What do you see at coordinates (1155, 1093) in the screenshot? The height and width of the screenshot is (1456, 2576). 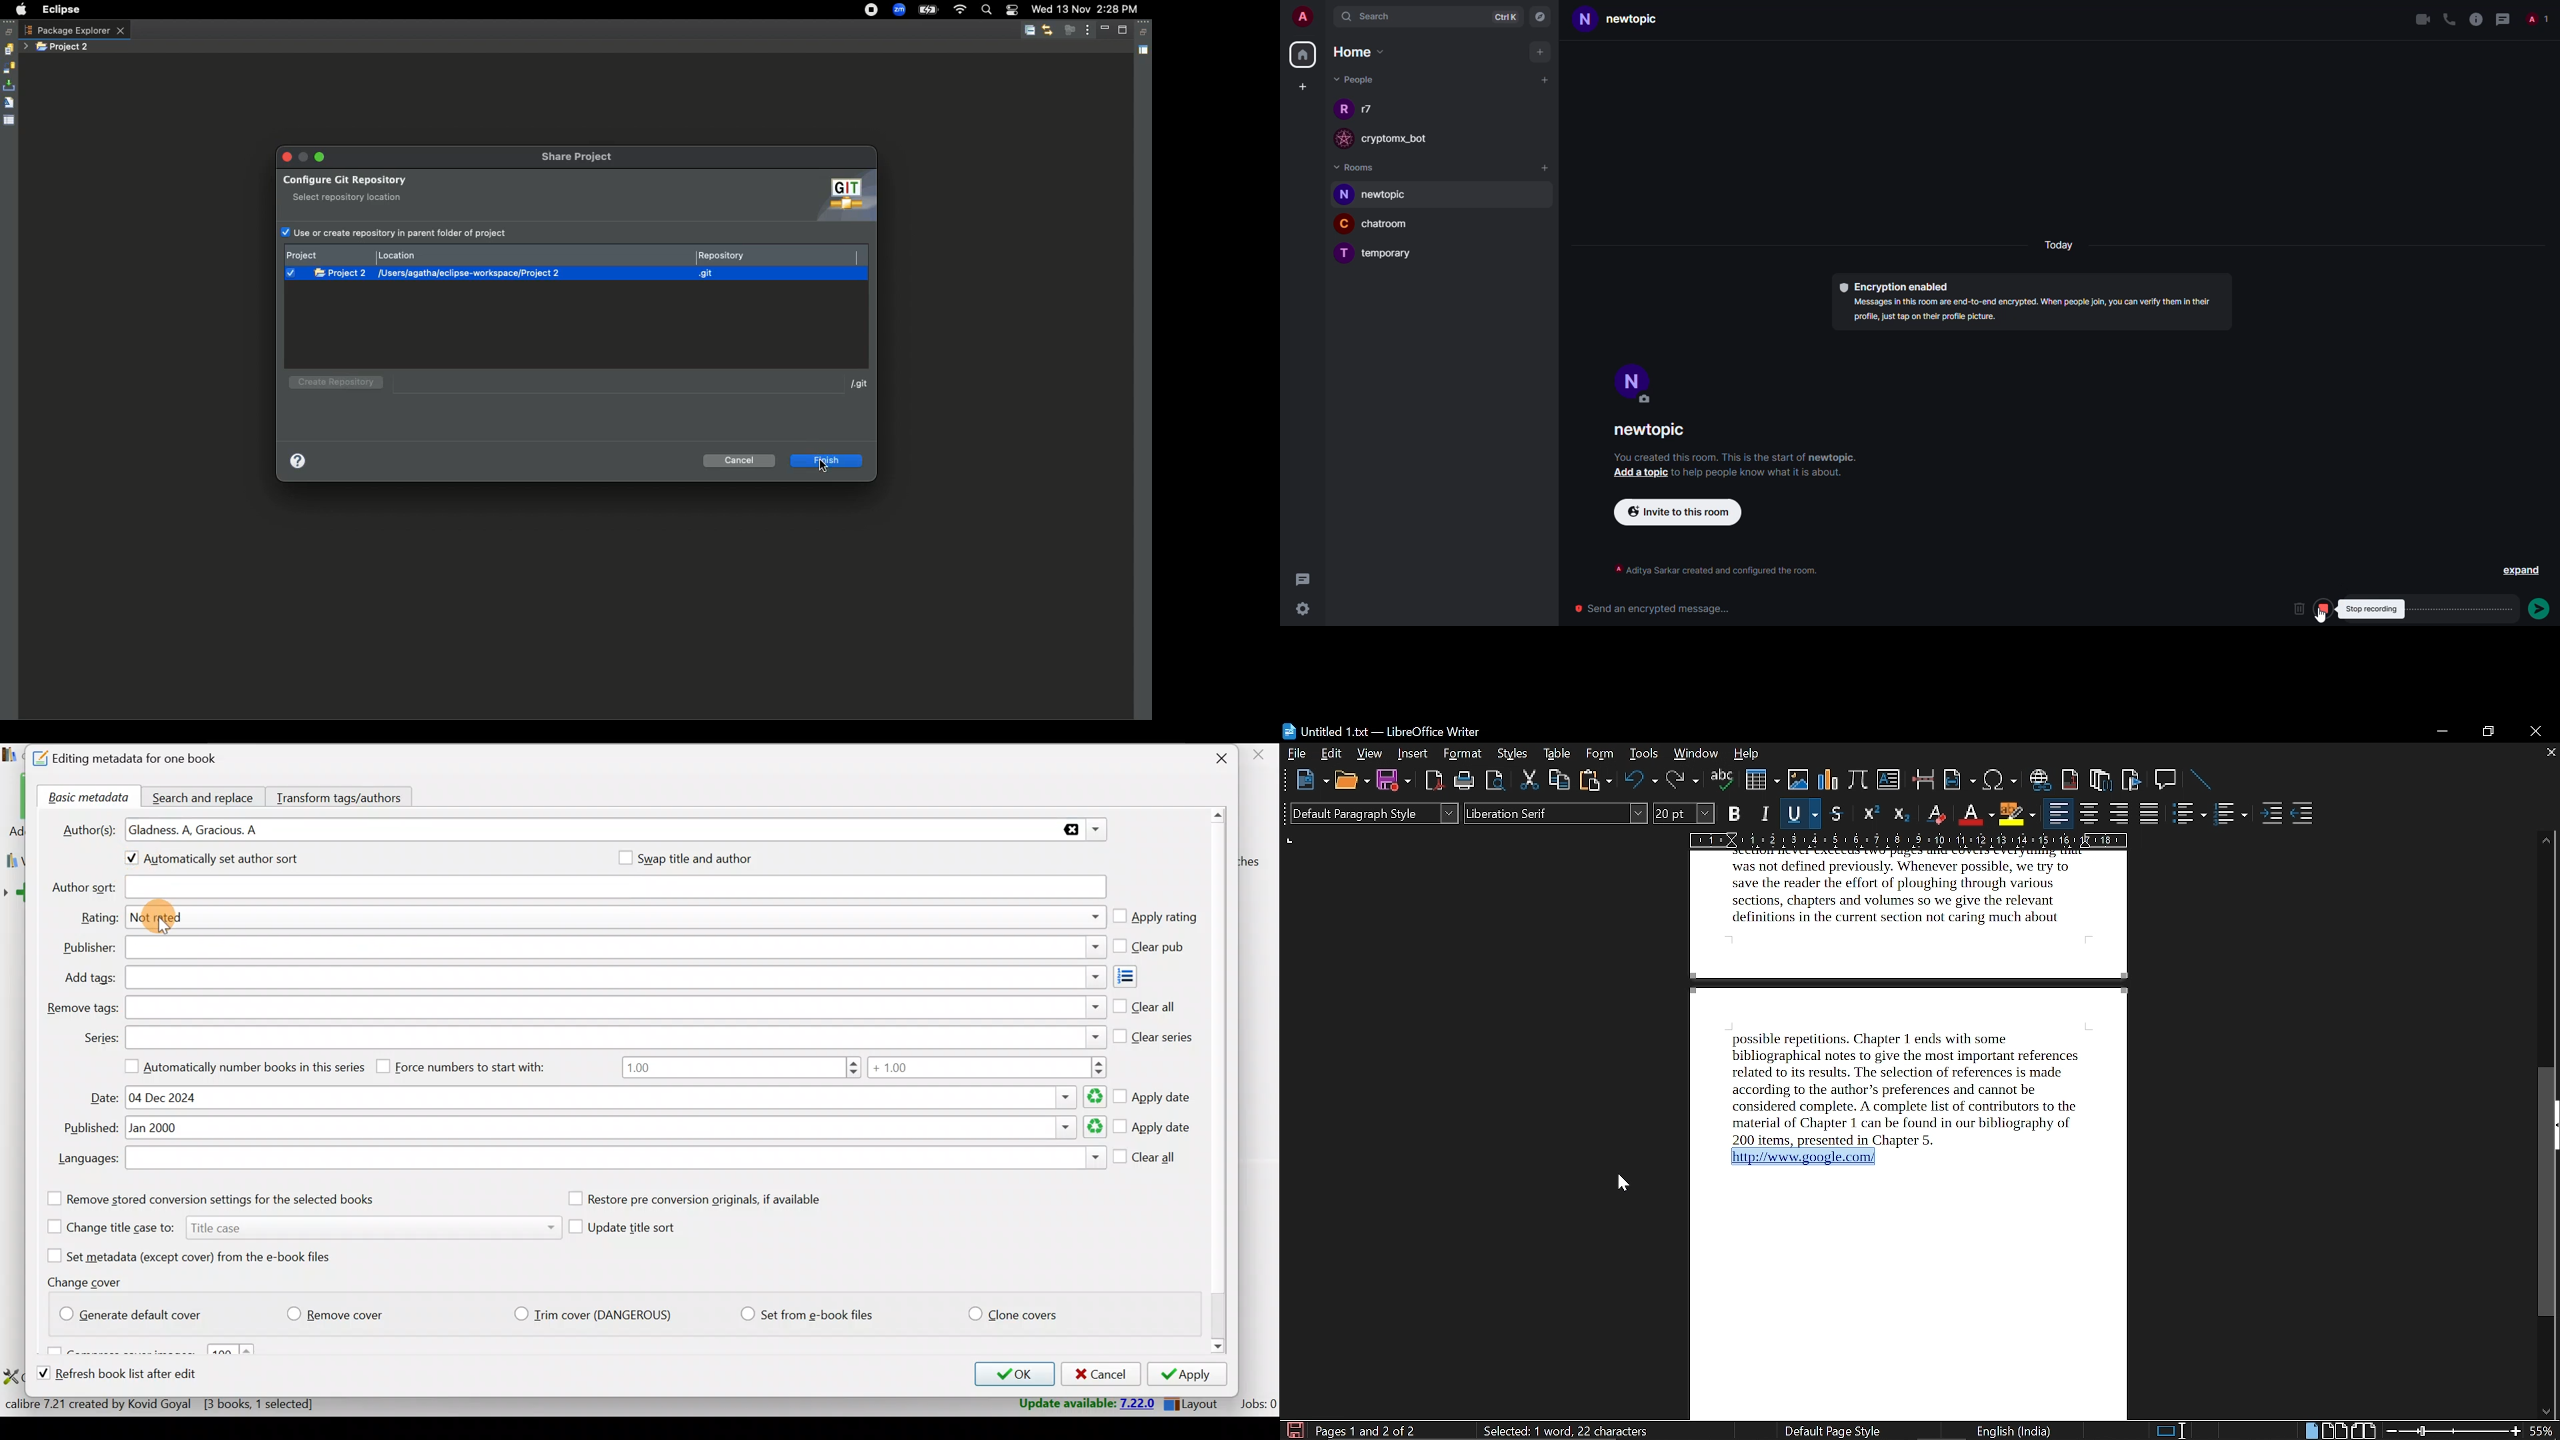 I see `Apply date` at bounding box center [1155, 1093].